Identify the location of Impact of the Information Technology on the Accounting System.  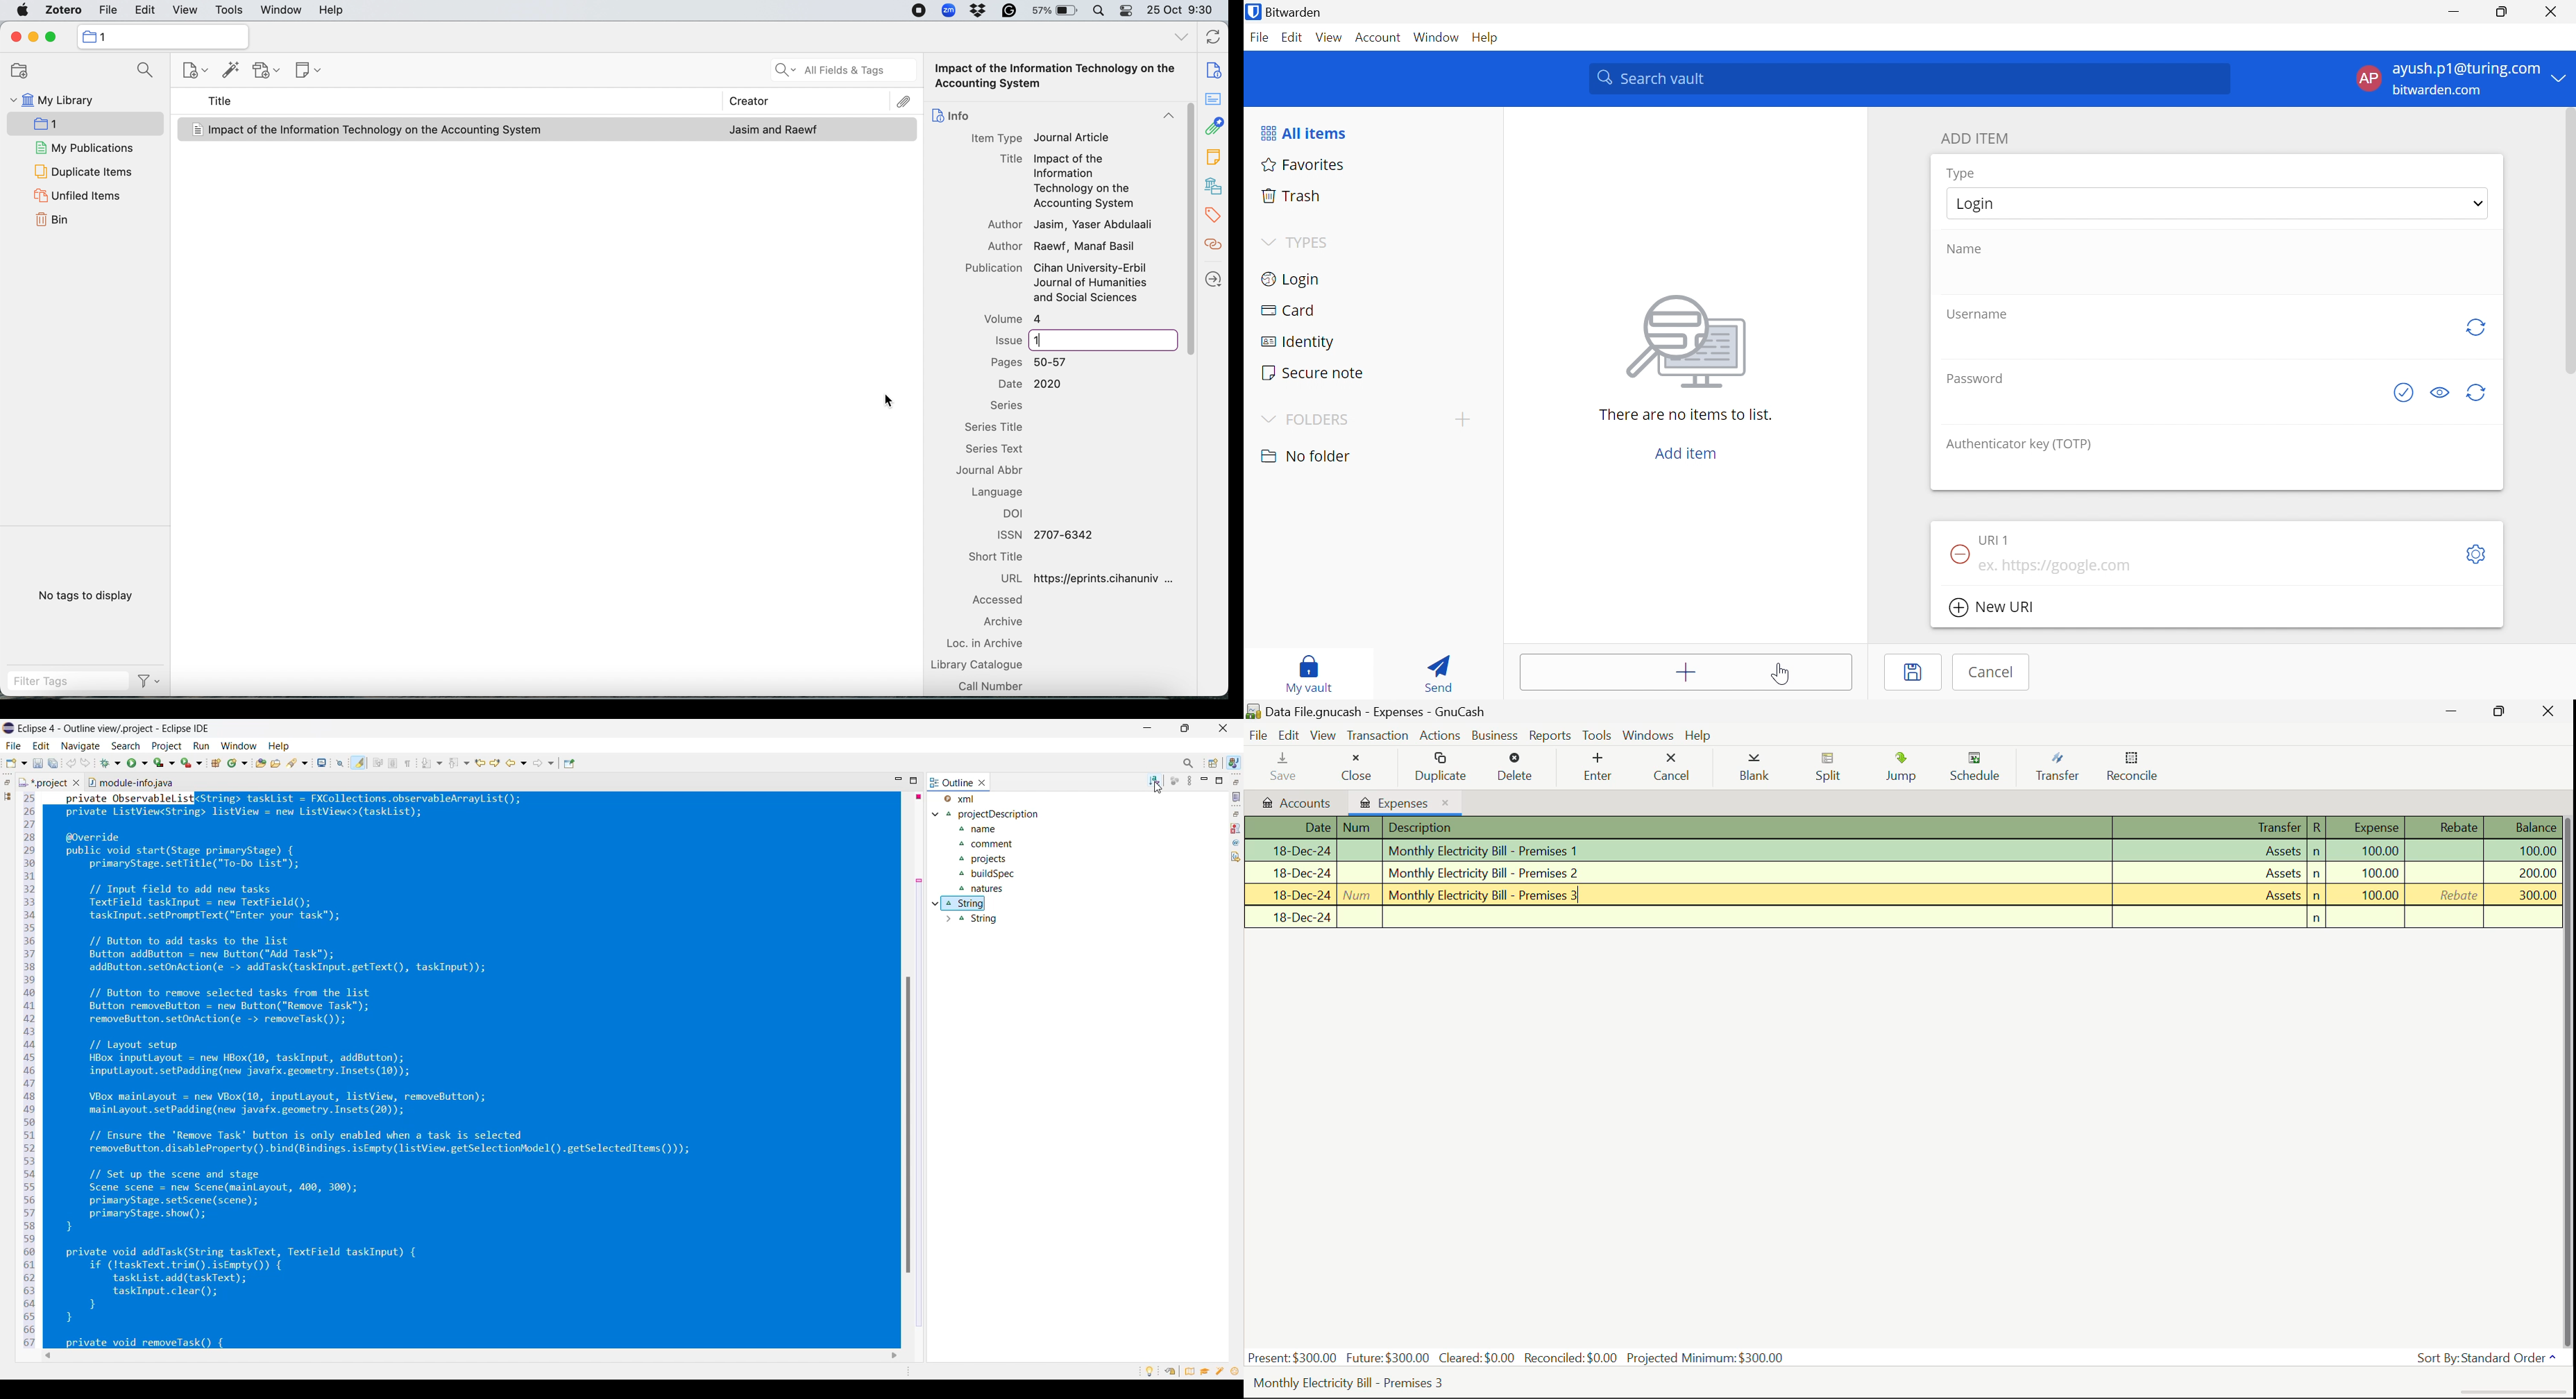
(377, 130).